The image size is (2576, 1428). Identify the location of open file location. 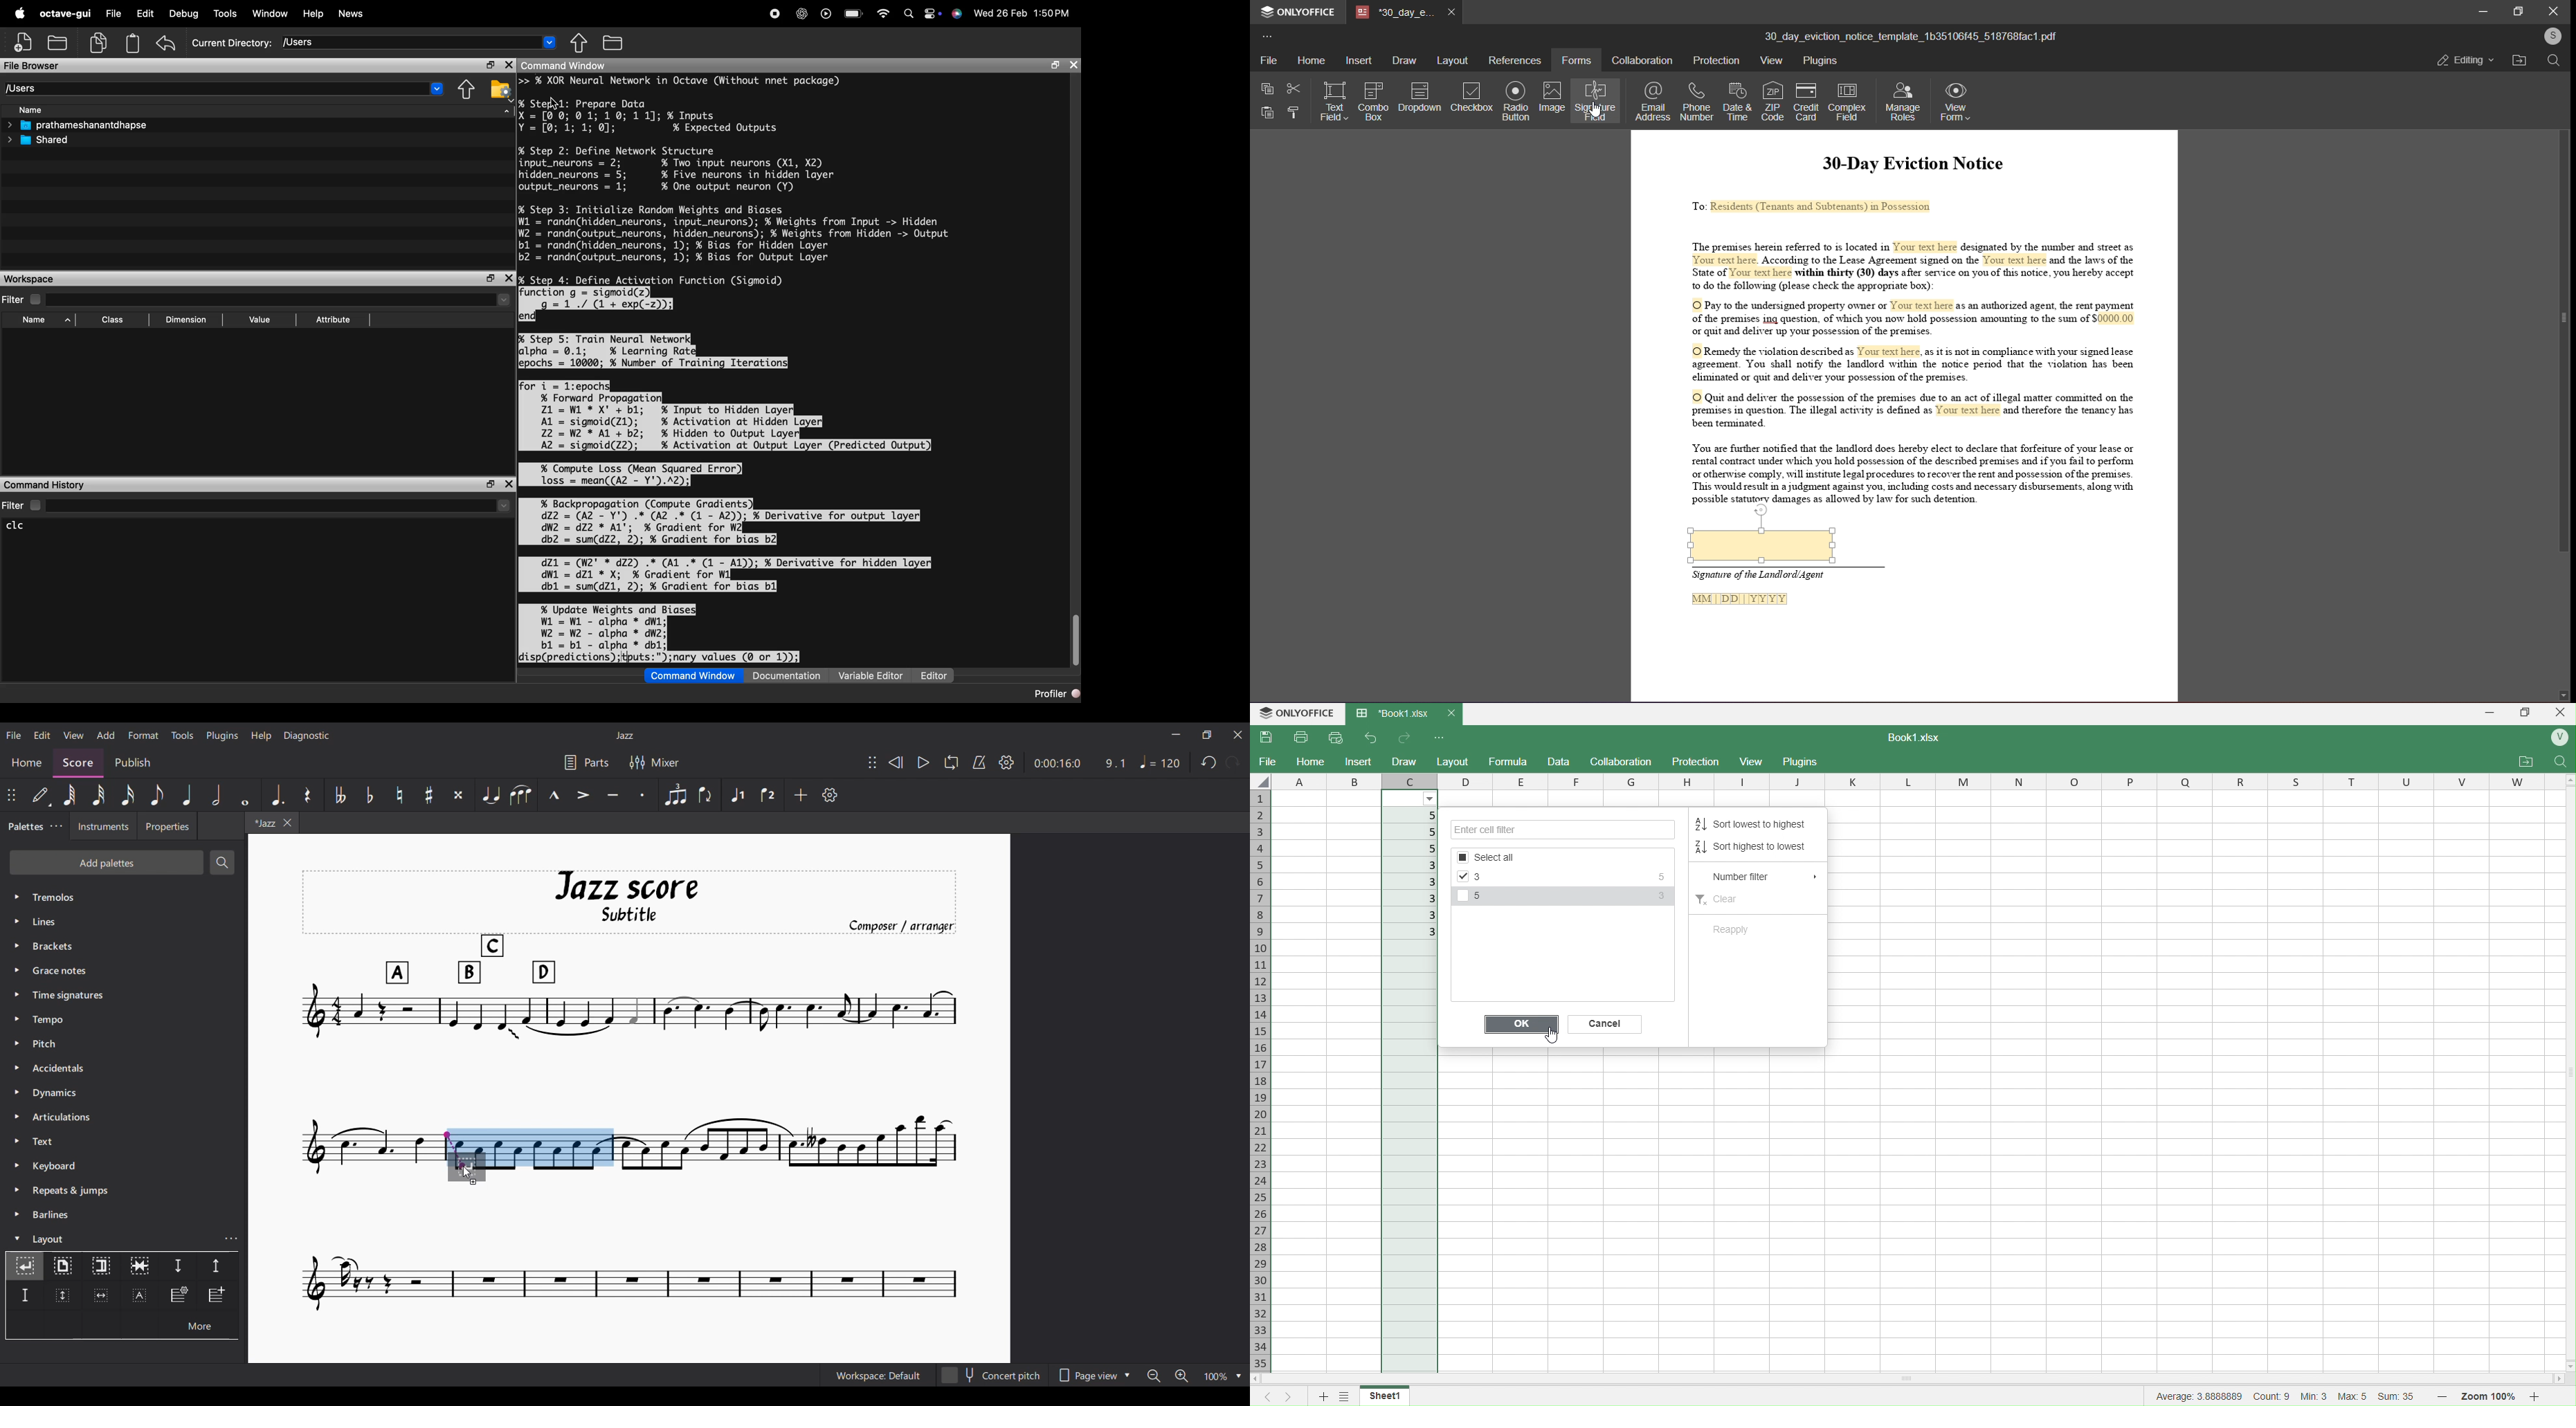
(2519, 61).